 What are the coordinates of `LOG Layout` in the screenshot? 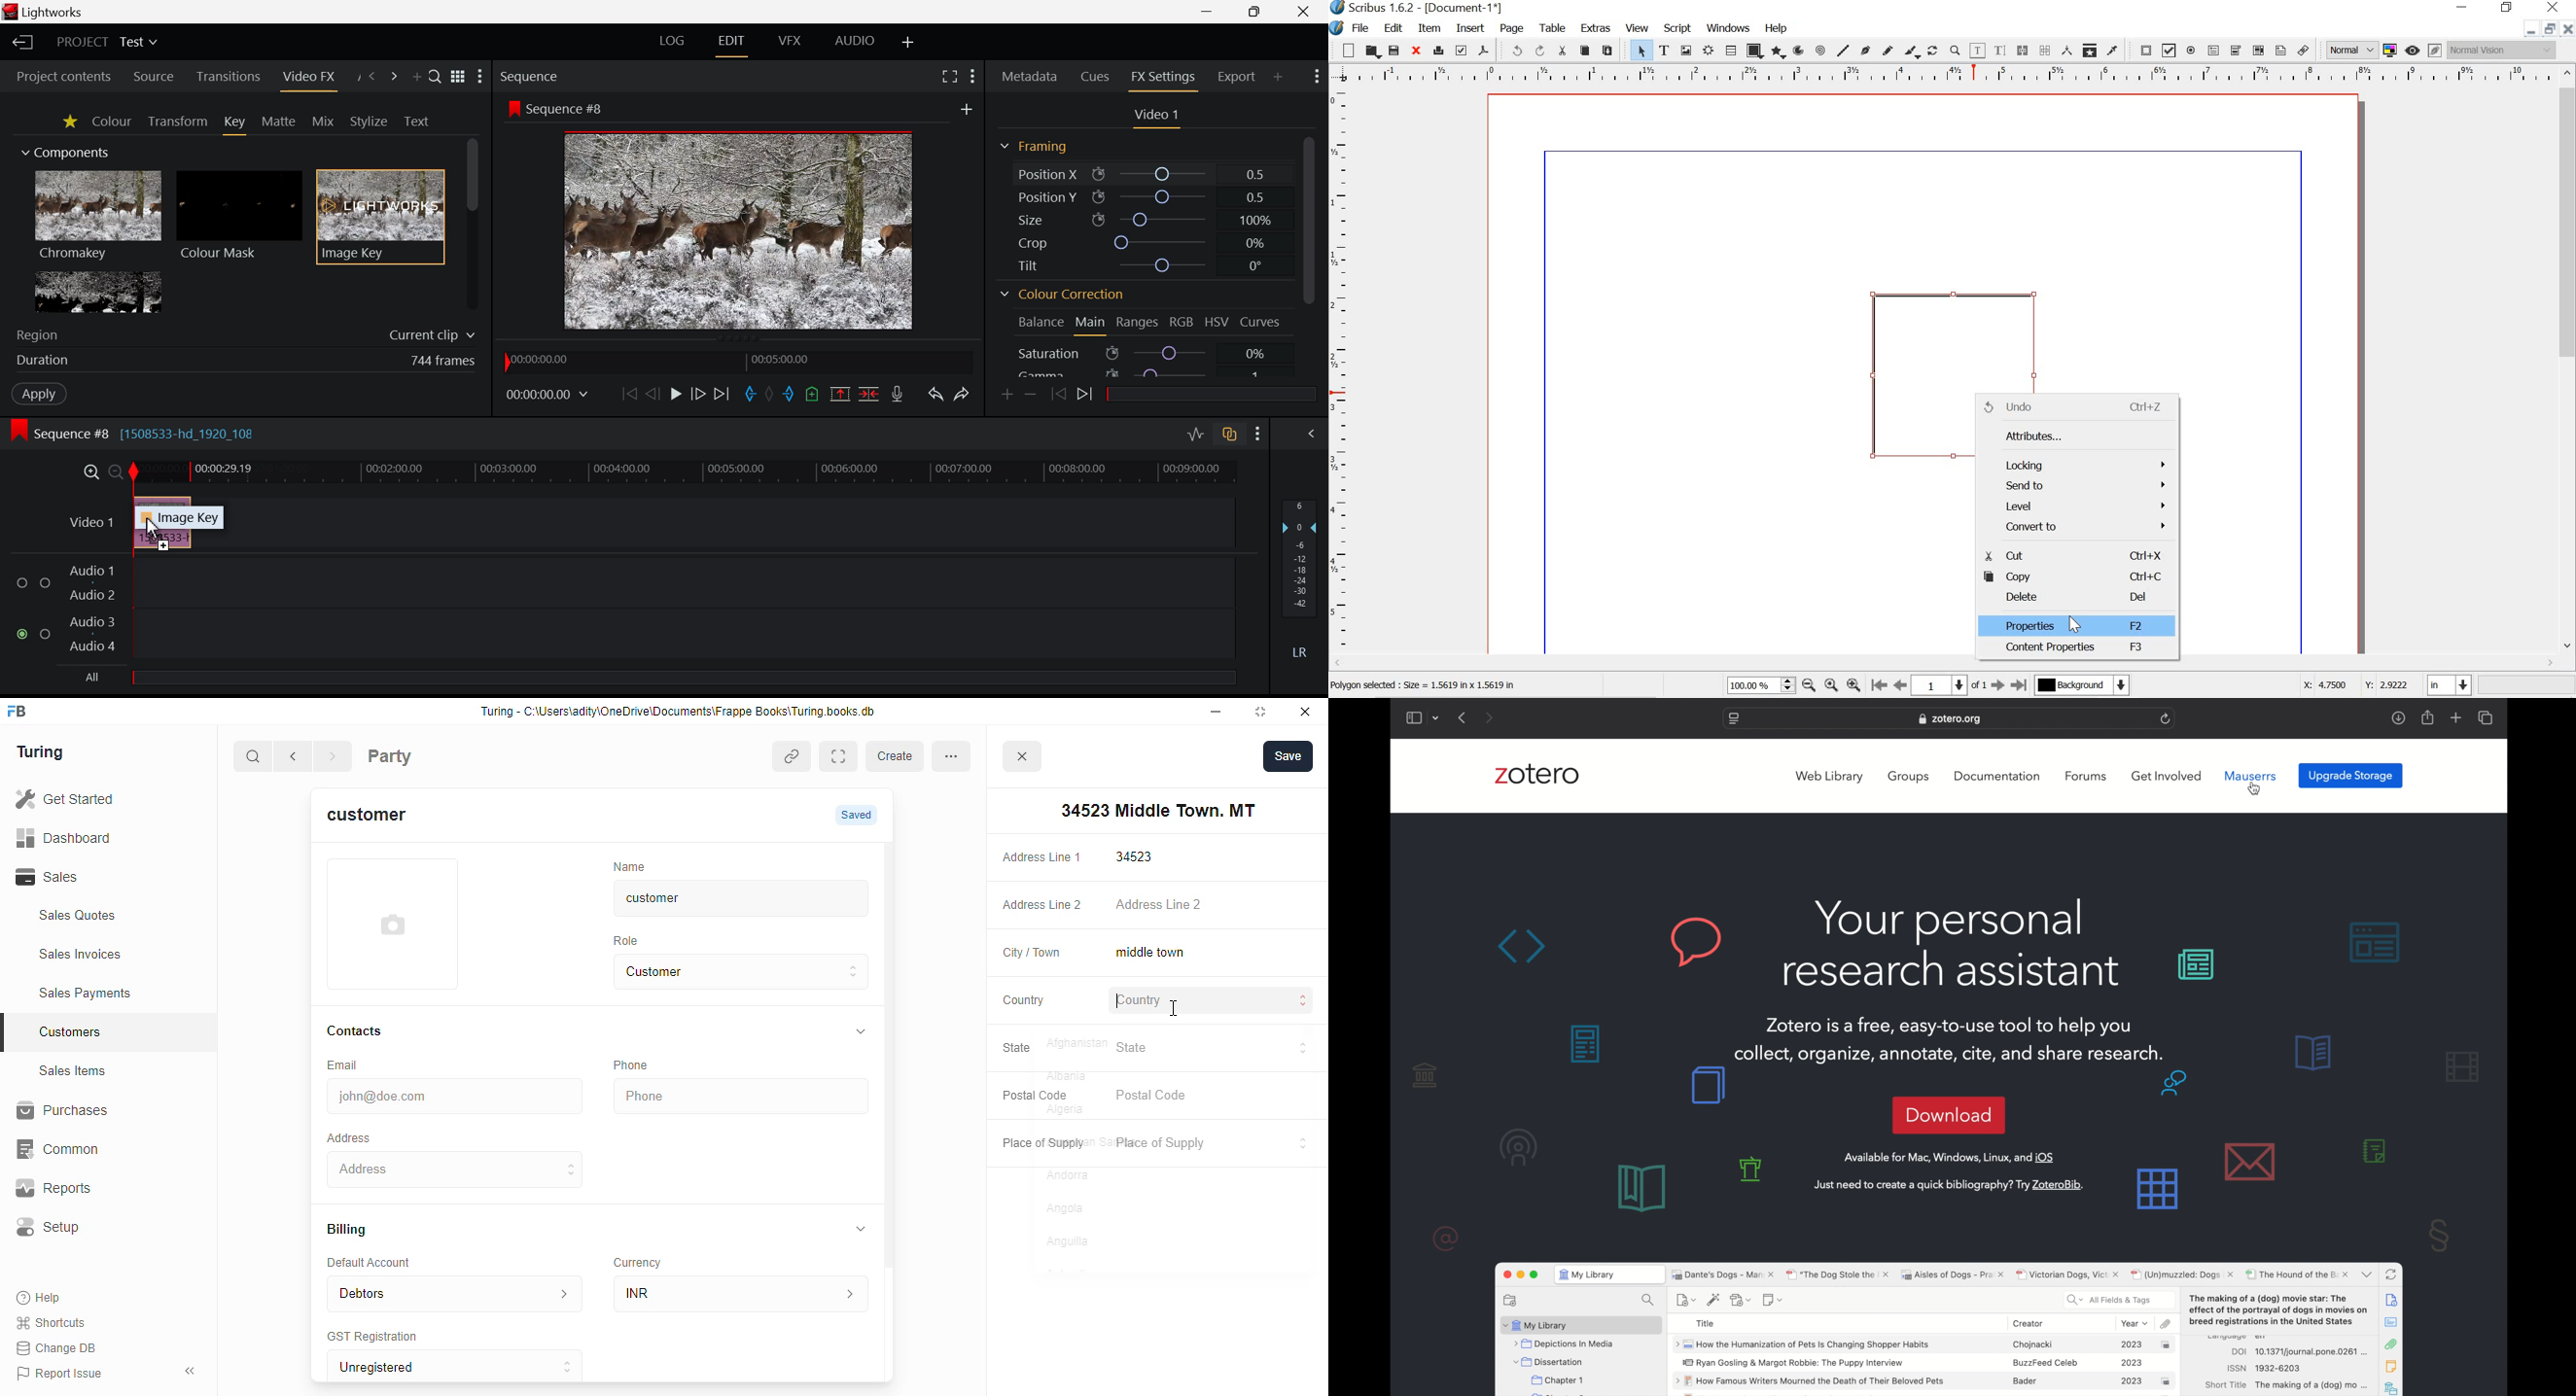 It's located at (675, 41).